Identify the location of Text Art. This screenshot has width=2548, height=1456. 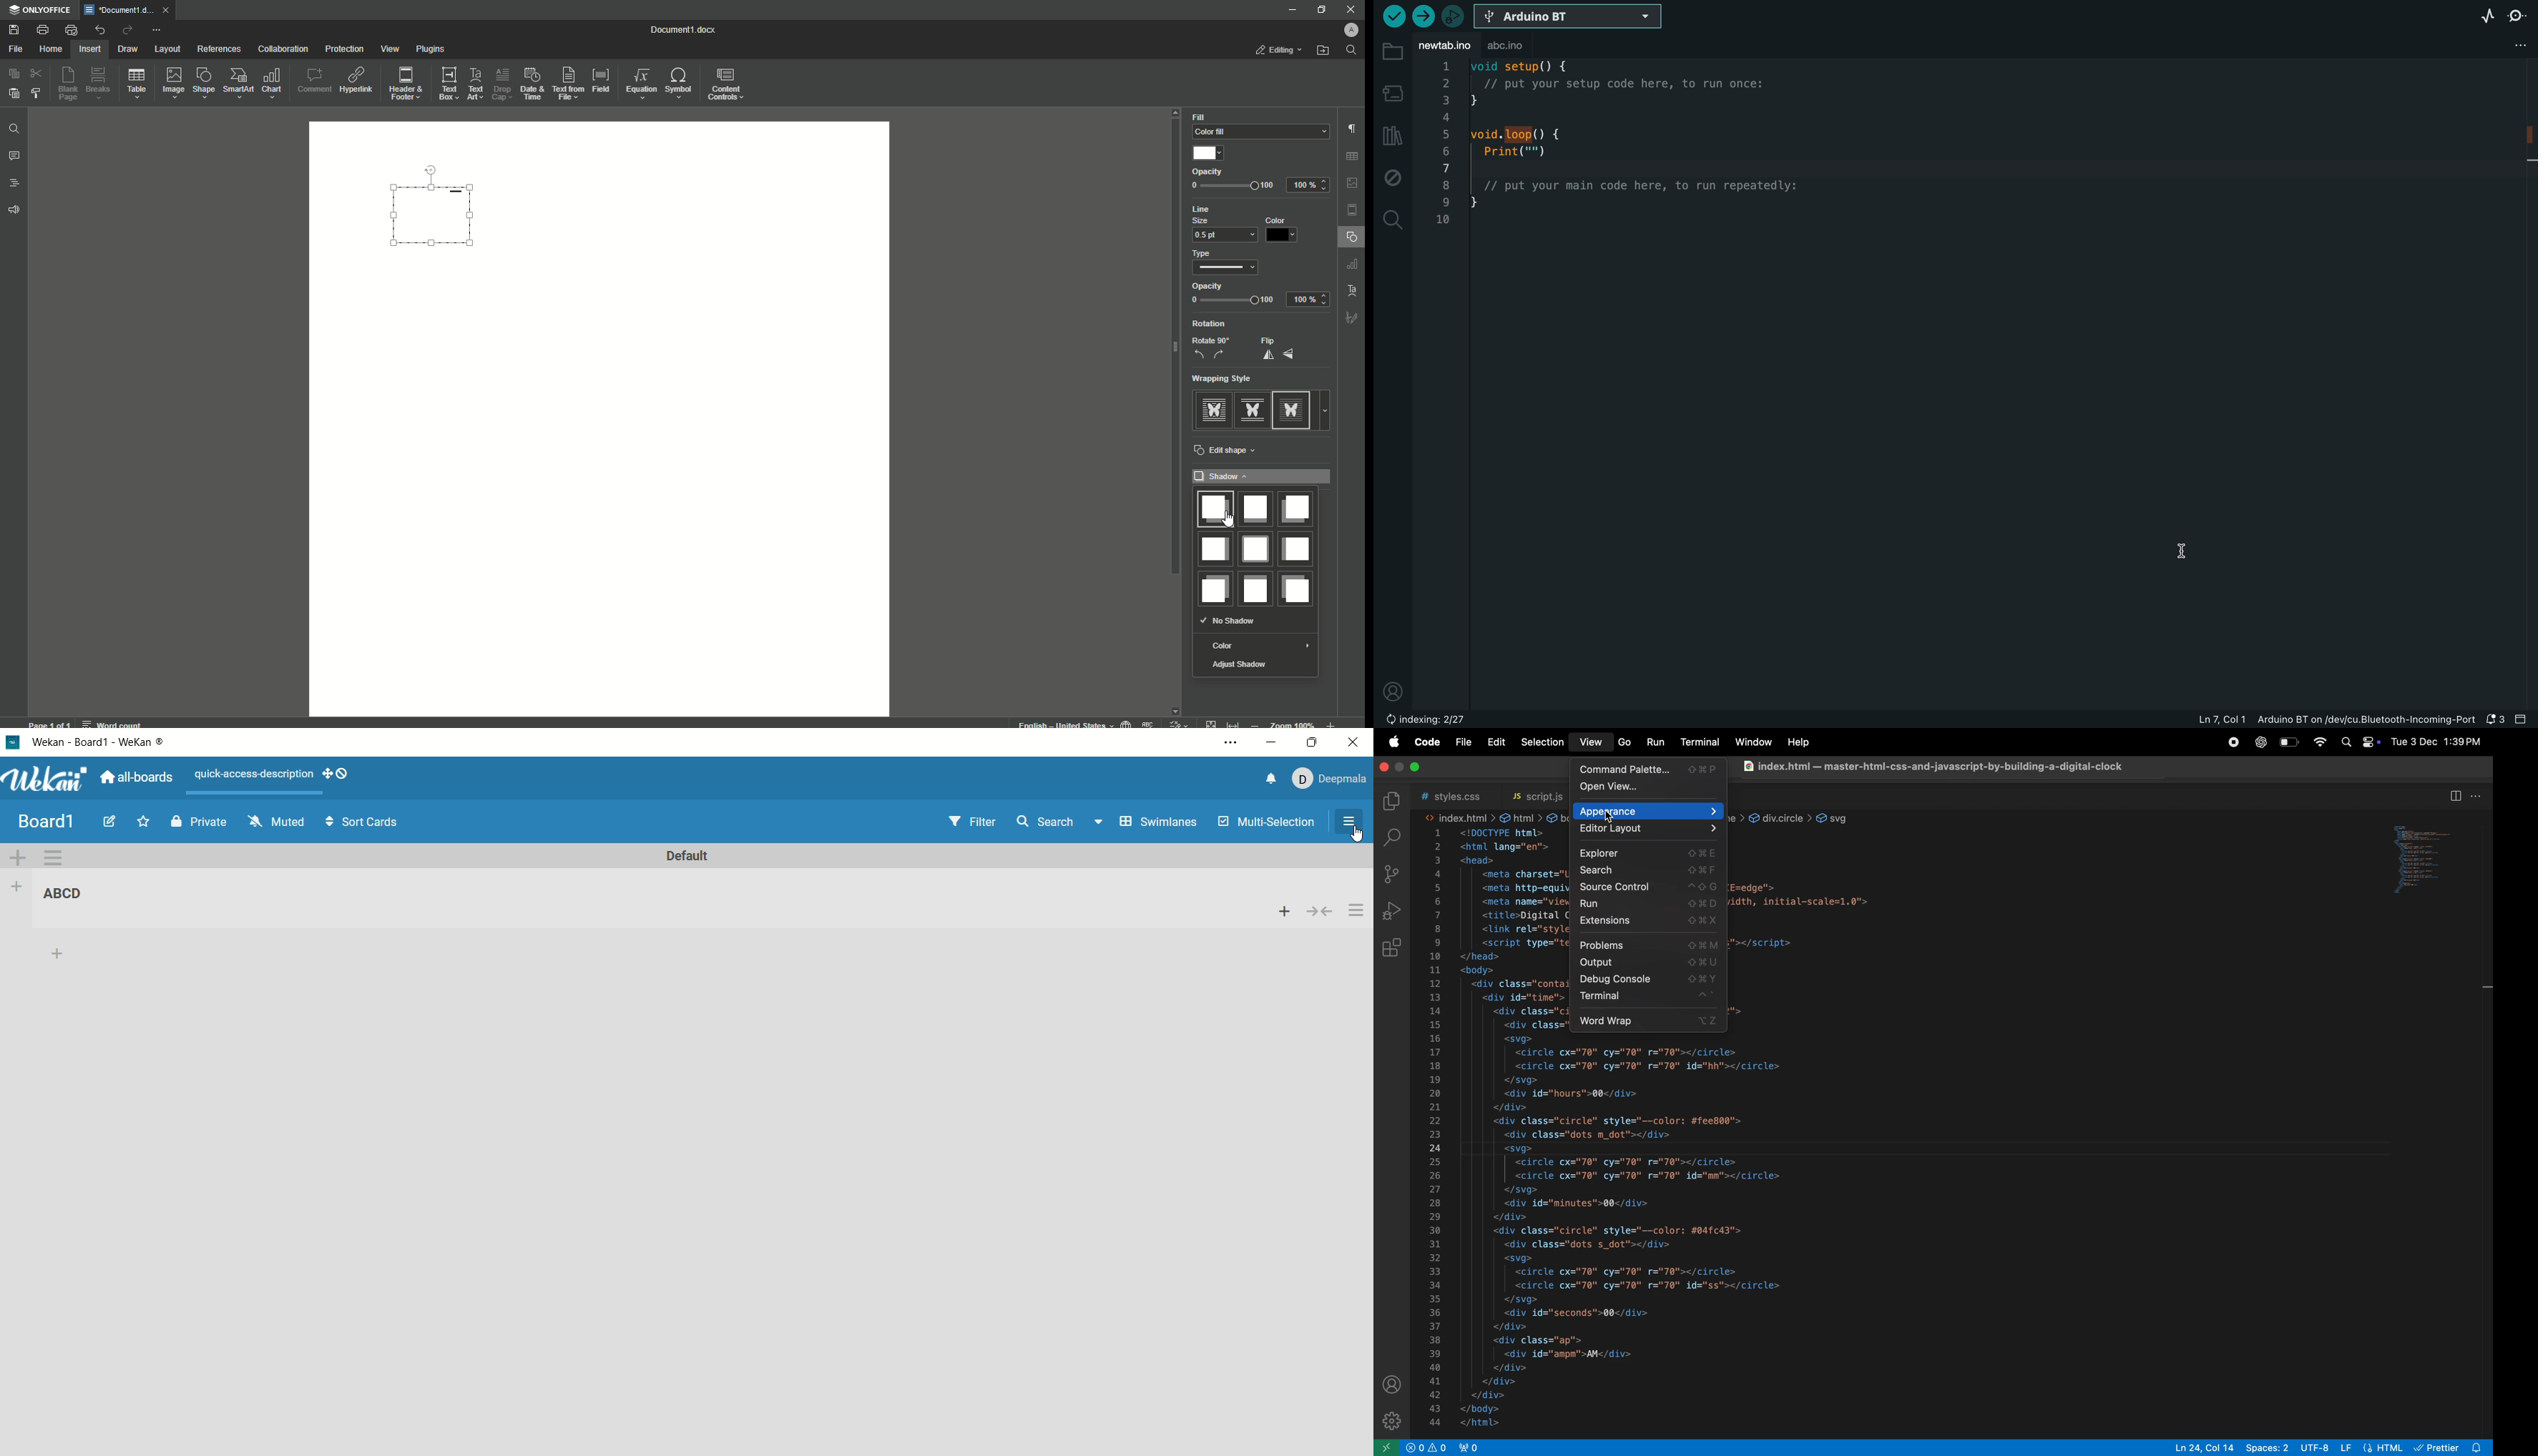
(474, 85).